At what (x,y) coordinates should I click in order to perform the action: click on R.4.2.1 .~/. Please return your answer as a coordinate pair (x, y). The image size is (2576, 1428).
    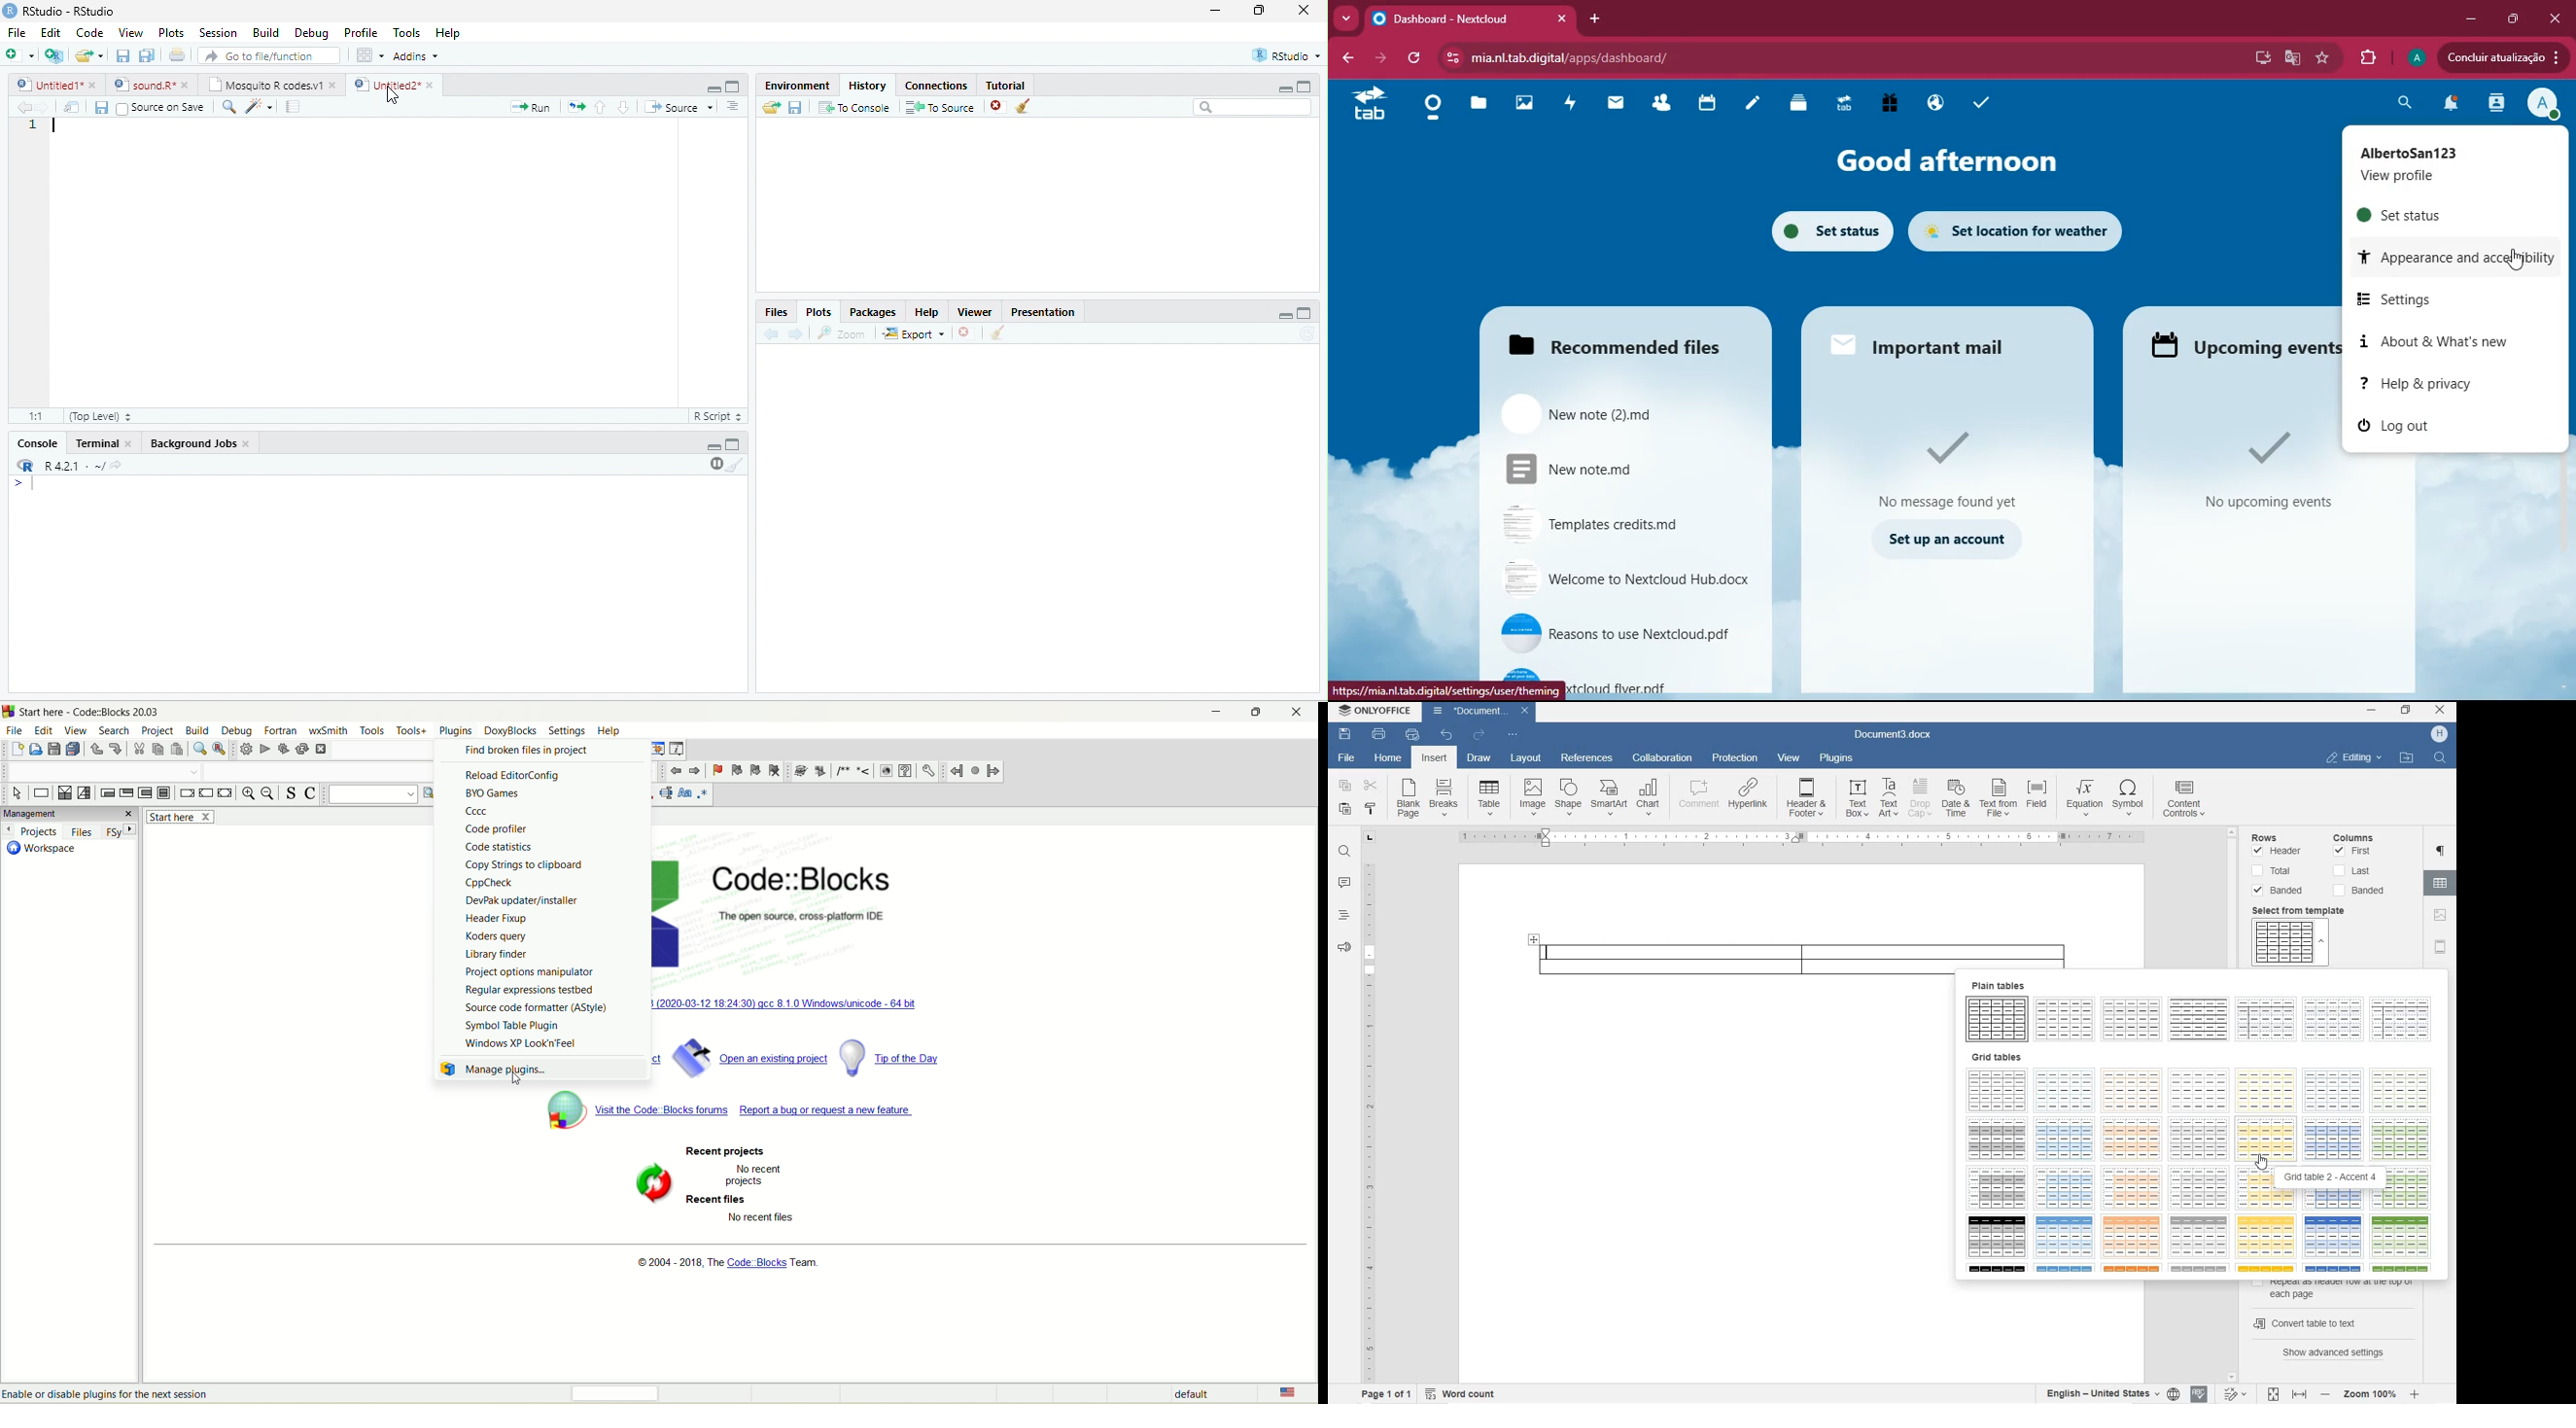
    Looking at the image, I should click on (69, 467).